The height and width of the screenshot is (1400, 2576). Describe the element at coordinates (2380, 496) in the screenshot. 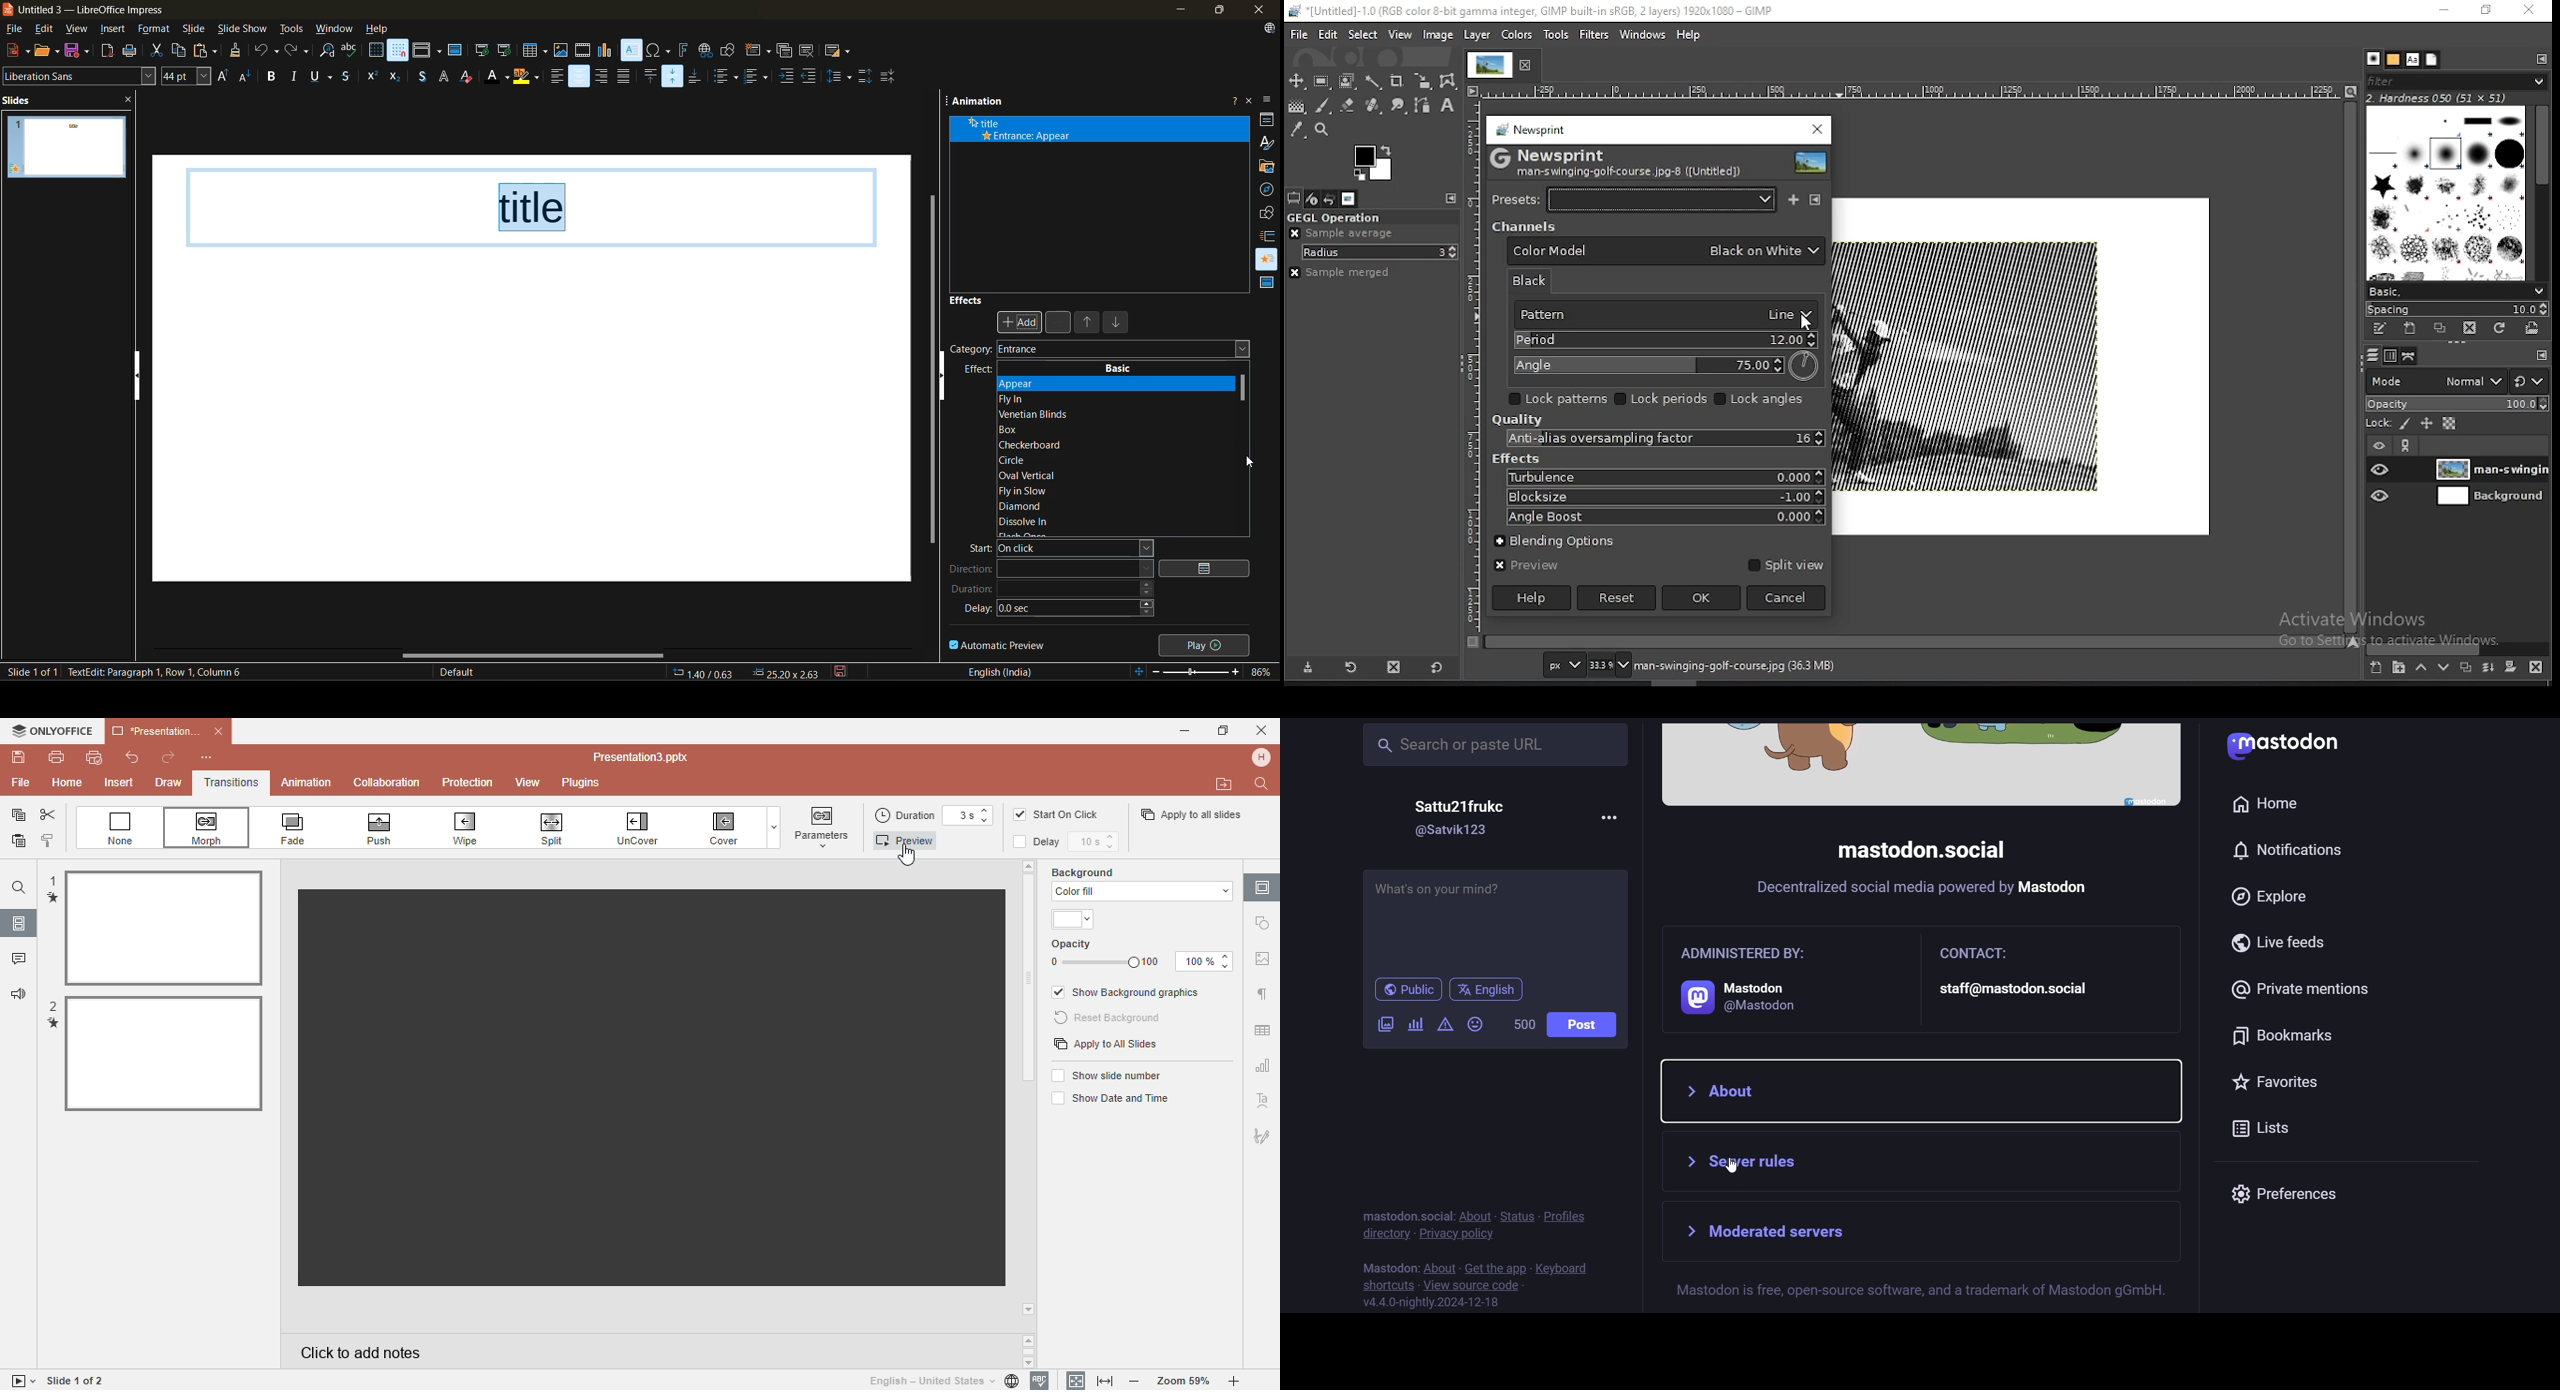

I see `layer visibility on/off` at that location.